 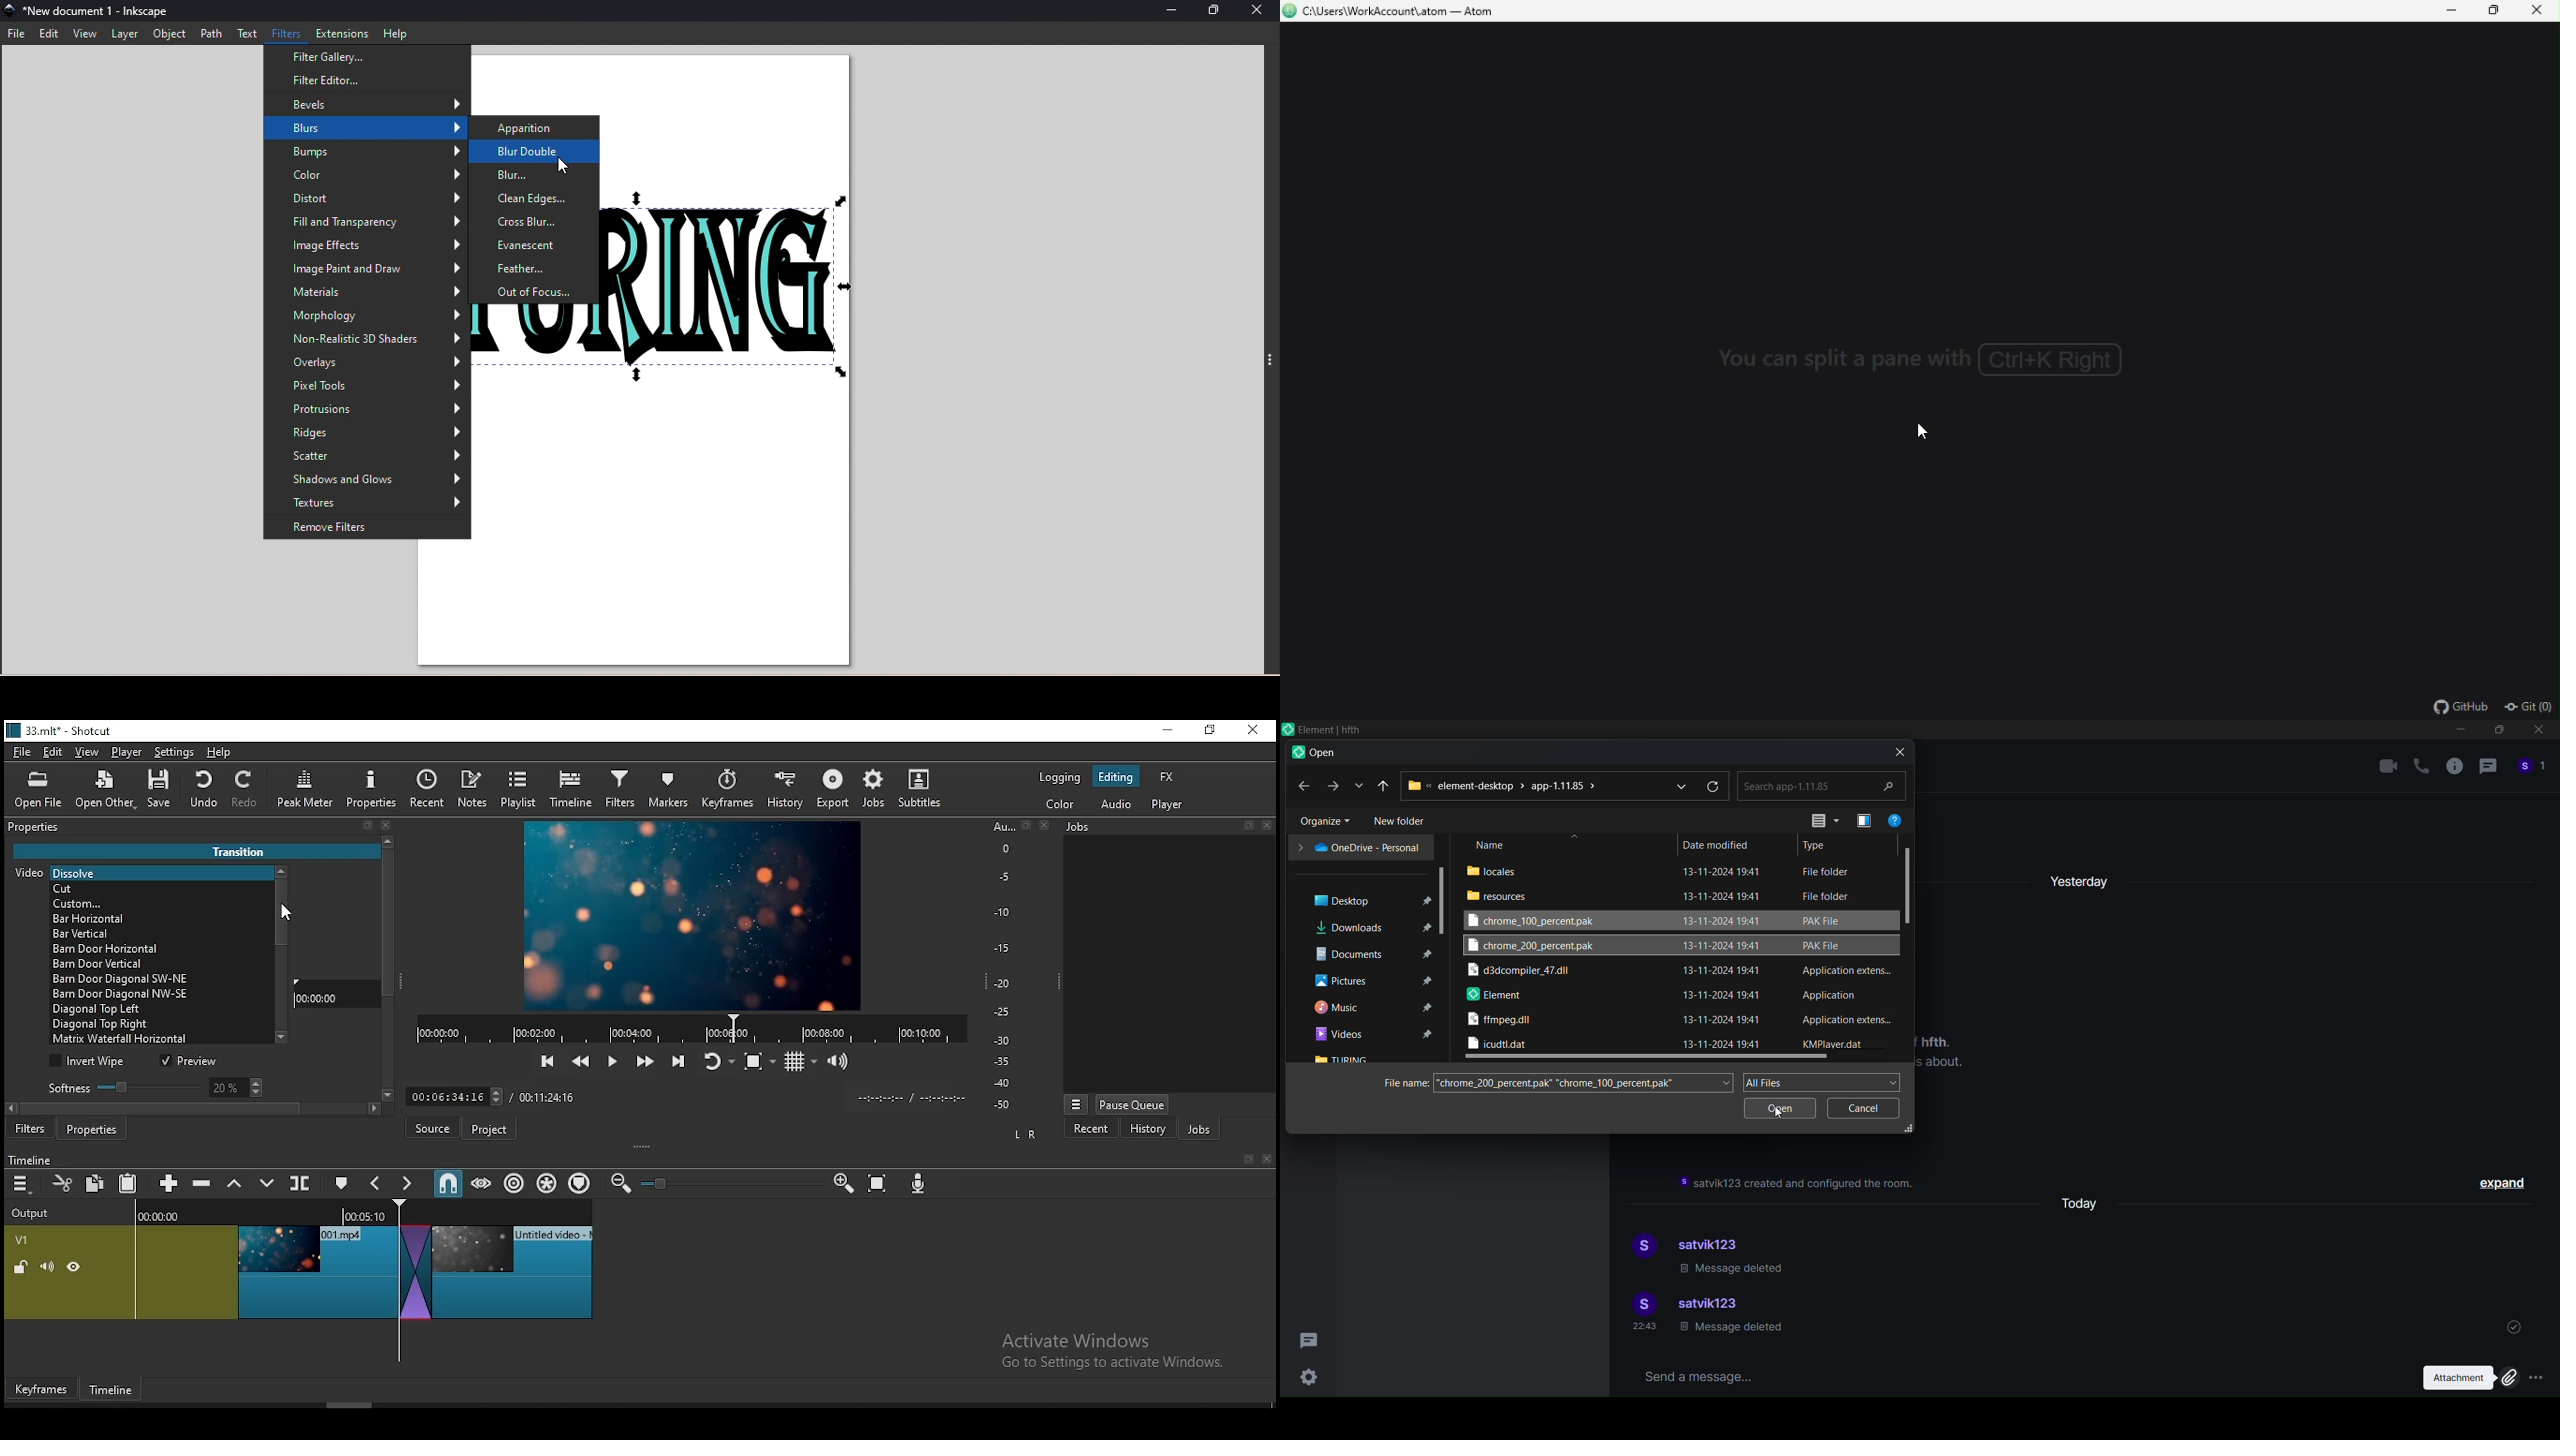 I want to click on Project, so click(x=492, y=1129).